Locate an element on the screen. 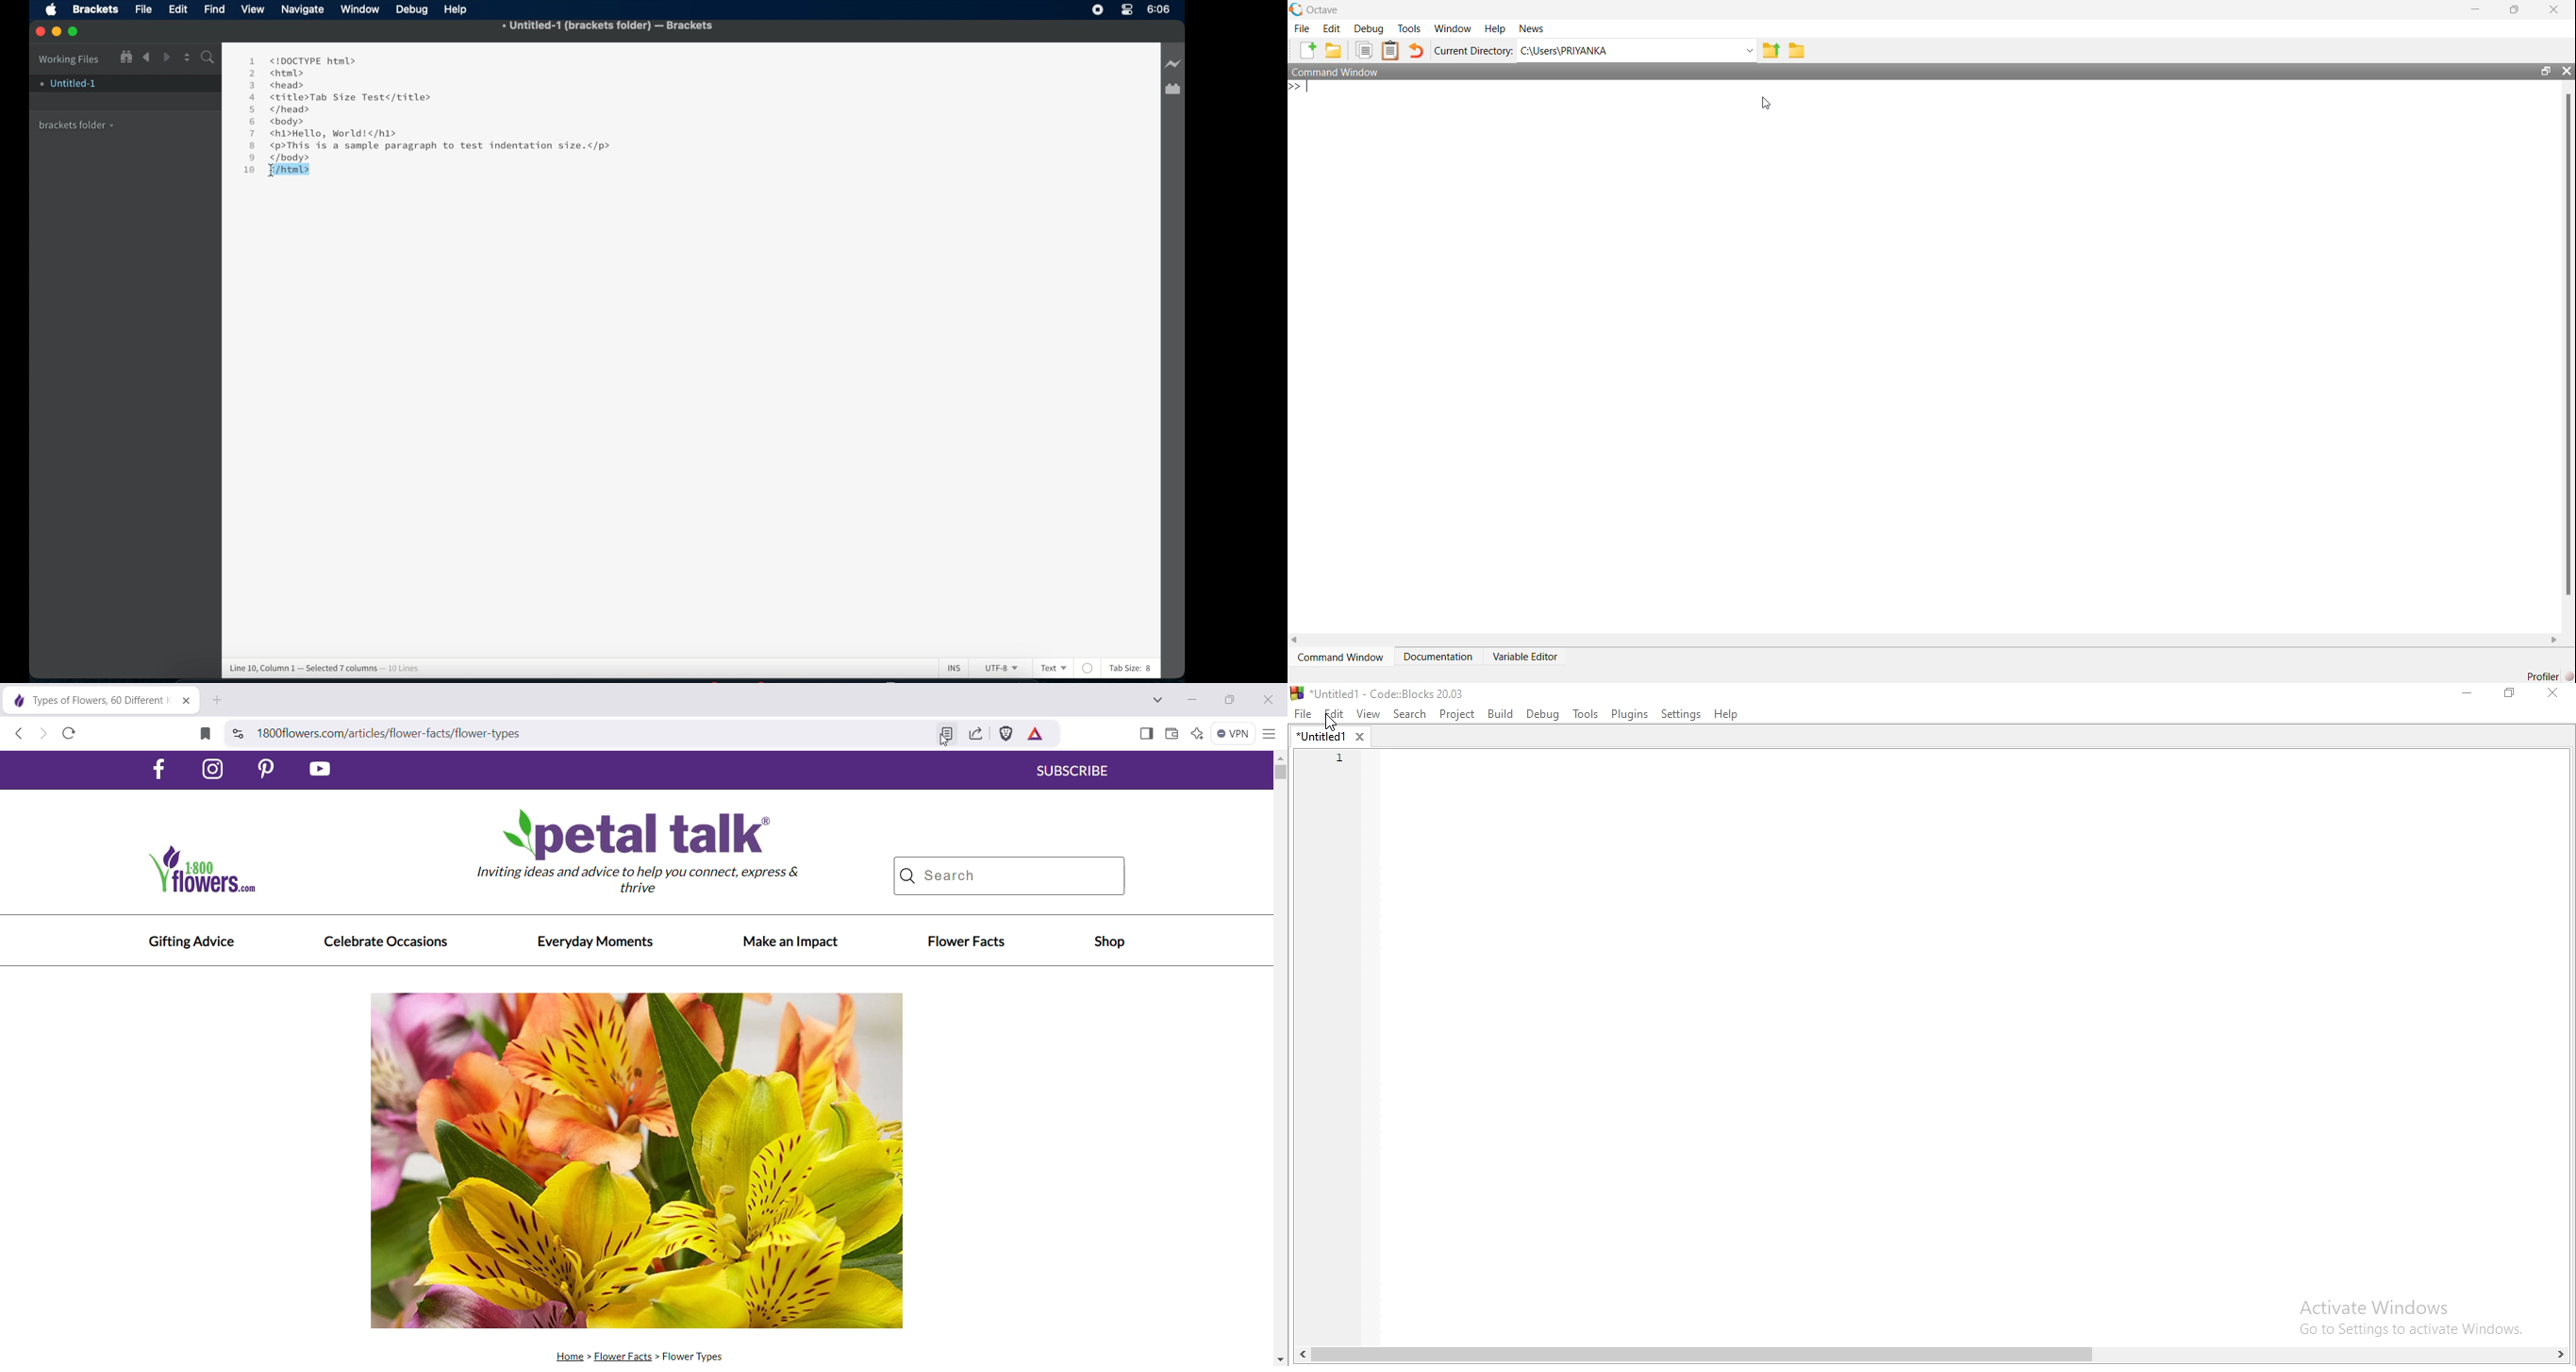 Image resolution: width=2576 pixels, height=1372 pixels. new script is located at coordinates (1304, 52).